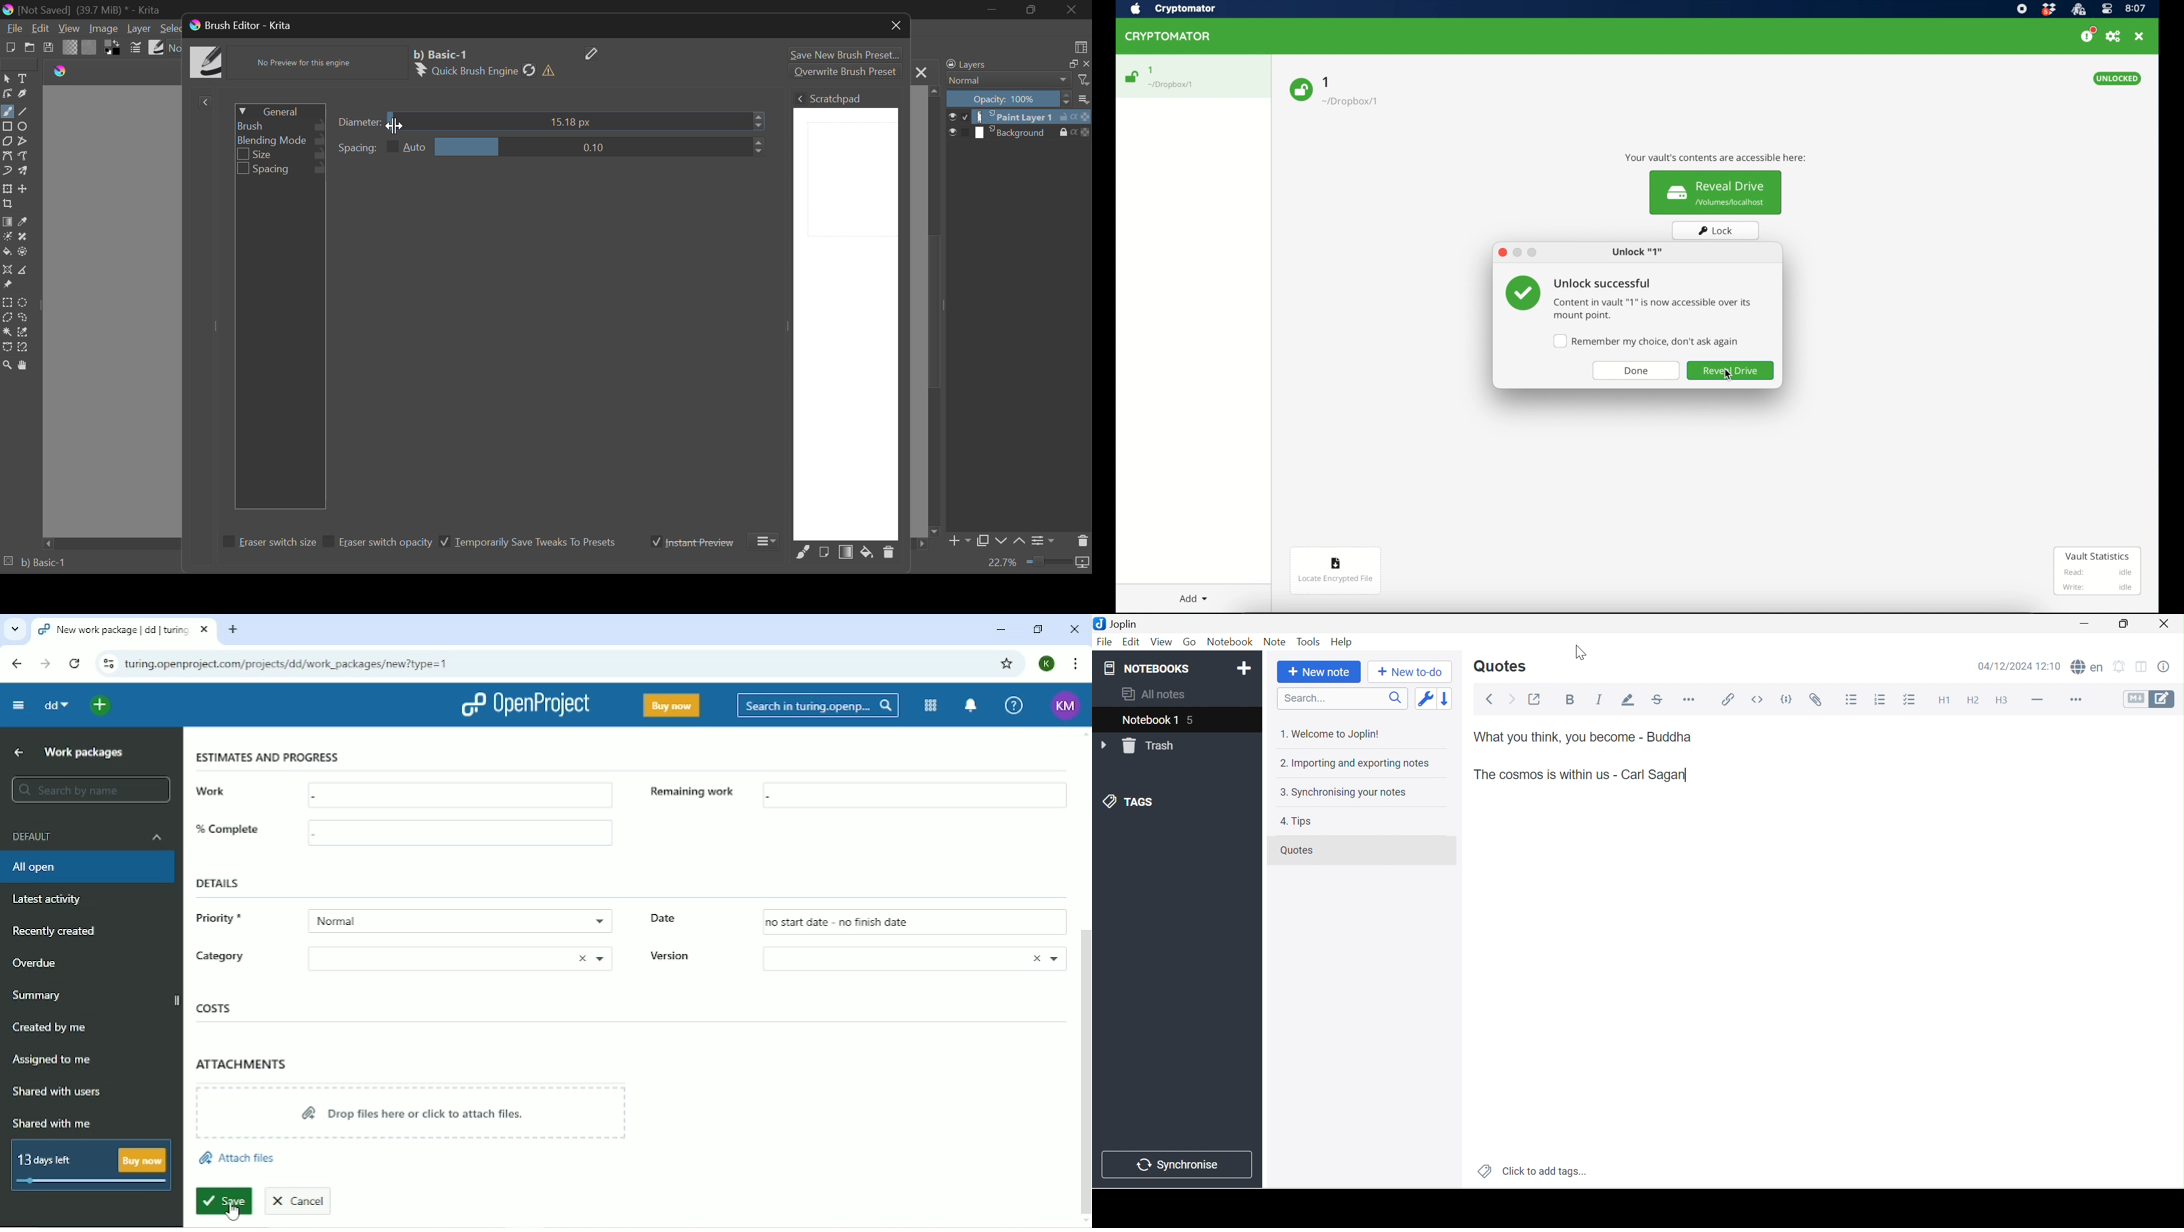 This screenshot has width=2184, height=1232. Describe the element at coordinates (1301, 90) in the screenshot. I see `unlocked icon` at that location.